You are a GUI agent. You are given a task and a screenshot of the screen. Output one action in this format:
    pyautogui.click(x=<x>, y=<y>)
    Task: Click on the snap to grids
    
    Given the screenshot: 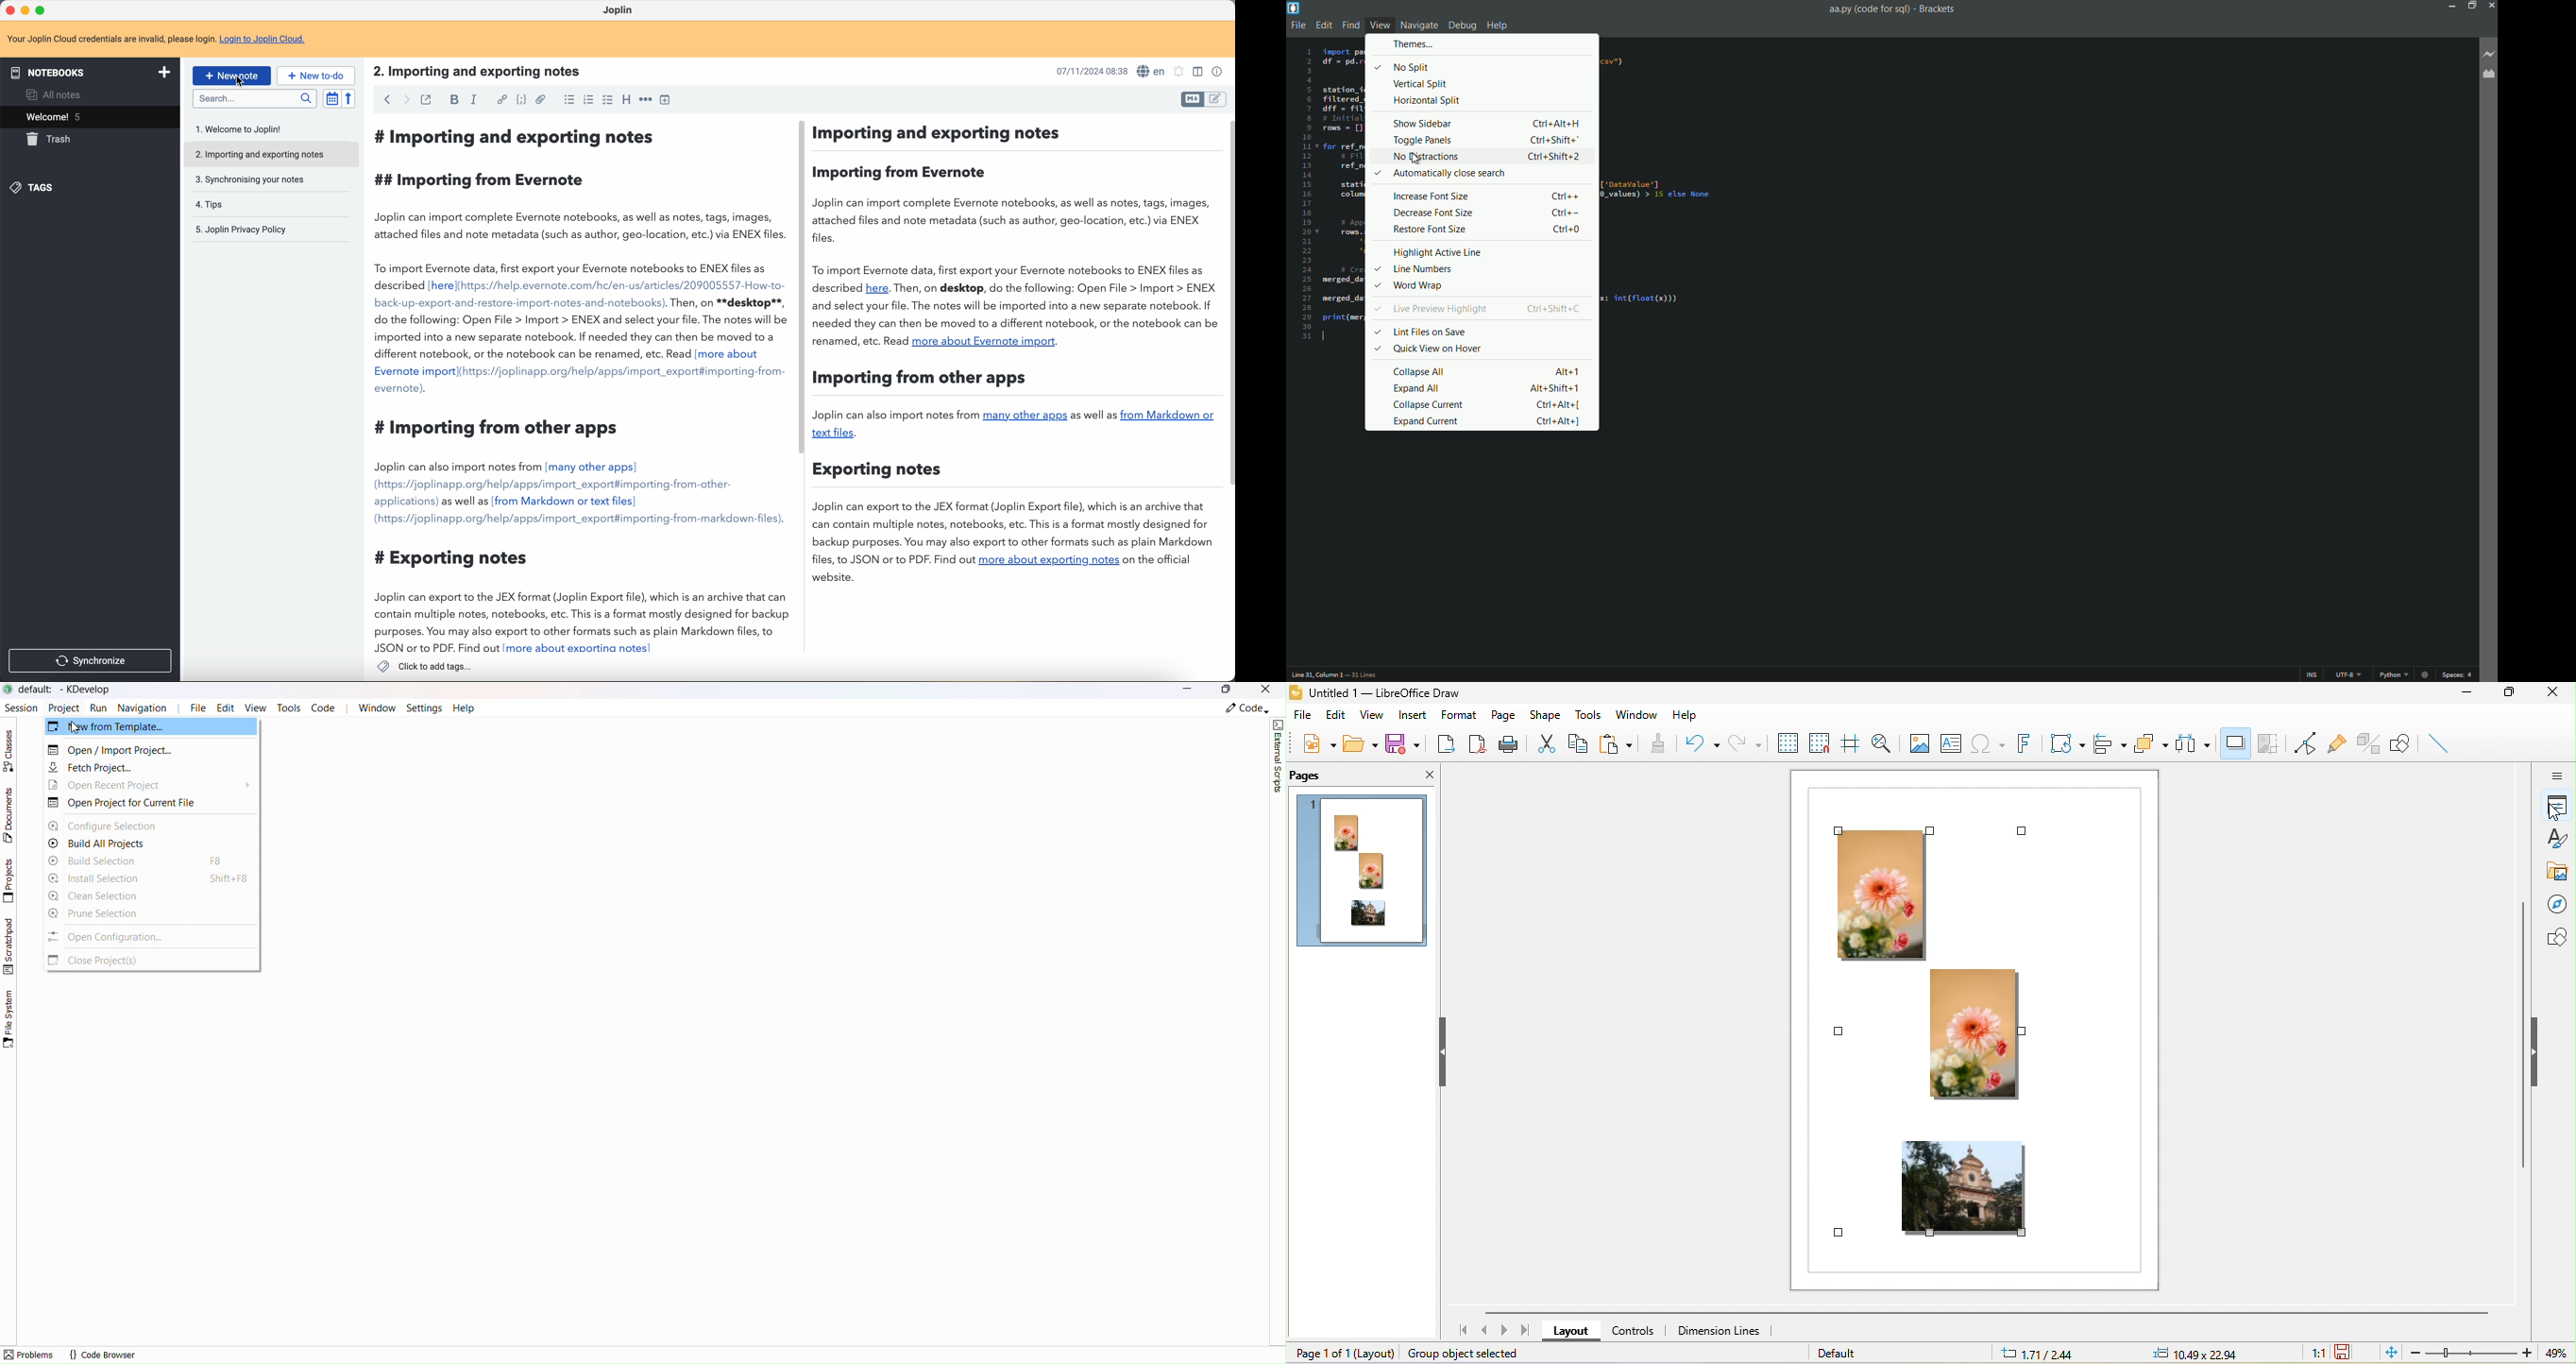 What is the action you would take?
    pyautogui.click(x=1820, y=742)
    